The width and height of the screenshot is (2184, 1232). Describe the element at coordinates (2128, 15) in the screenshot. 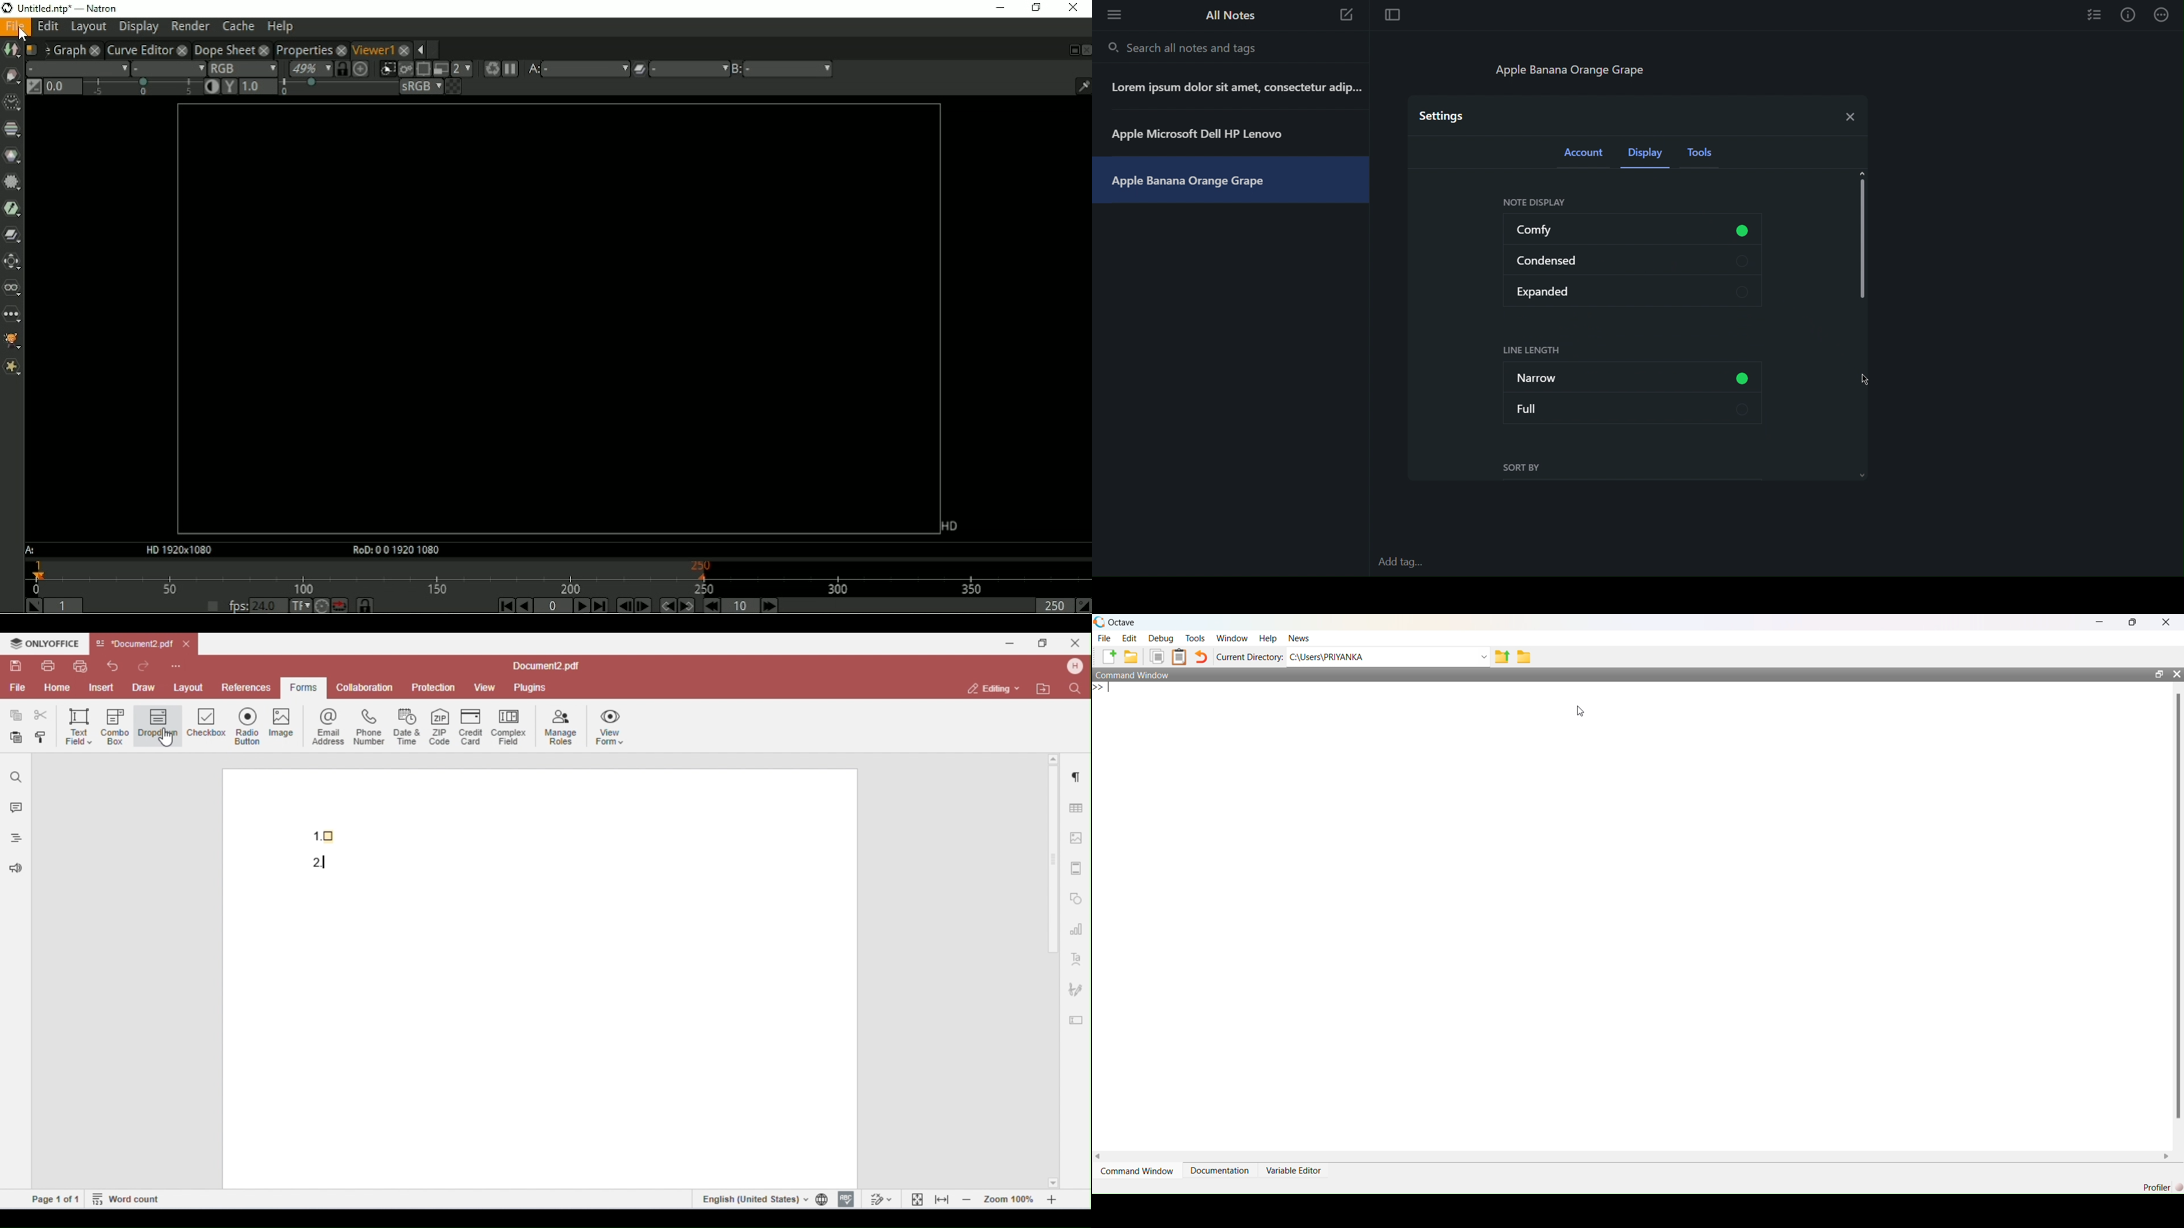

I see `Info` at that location.